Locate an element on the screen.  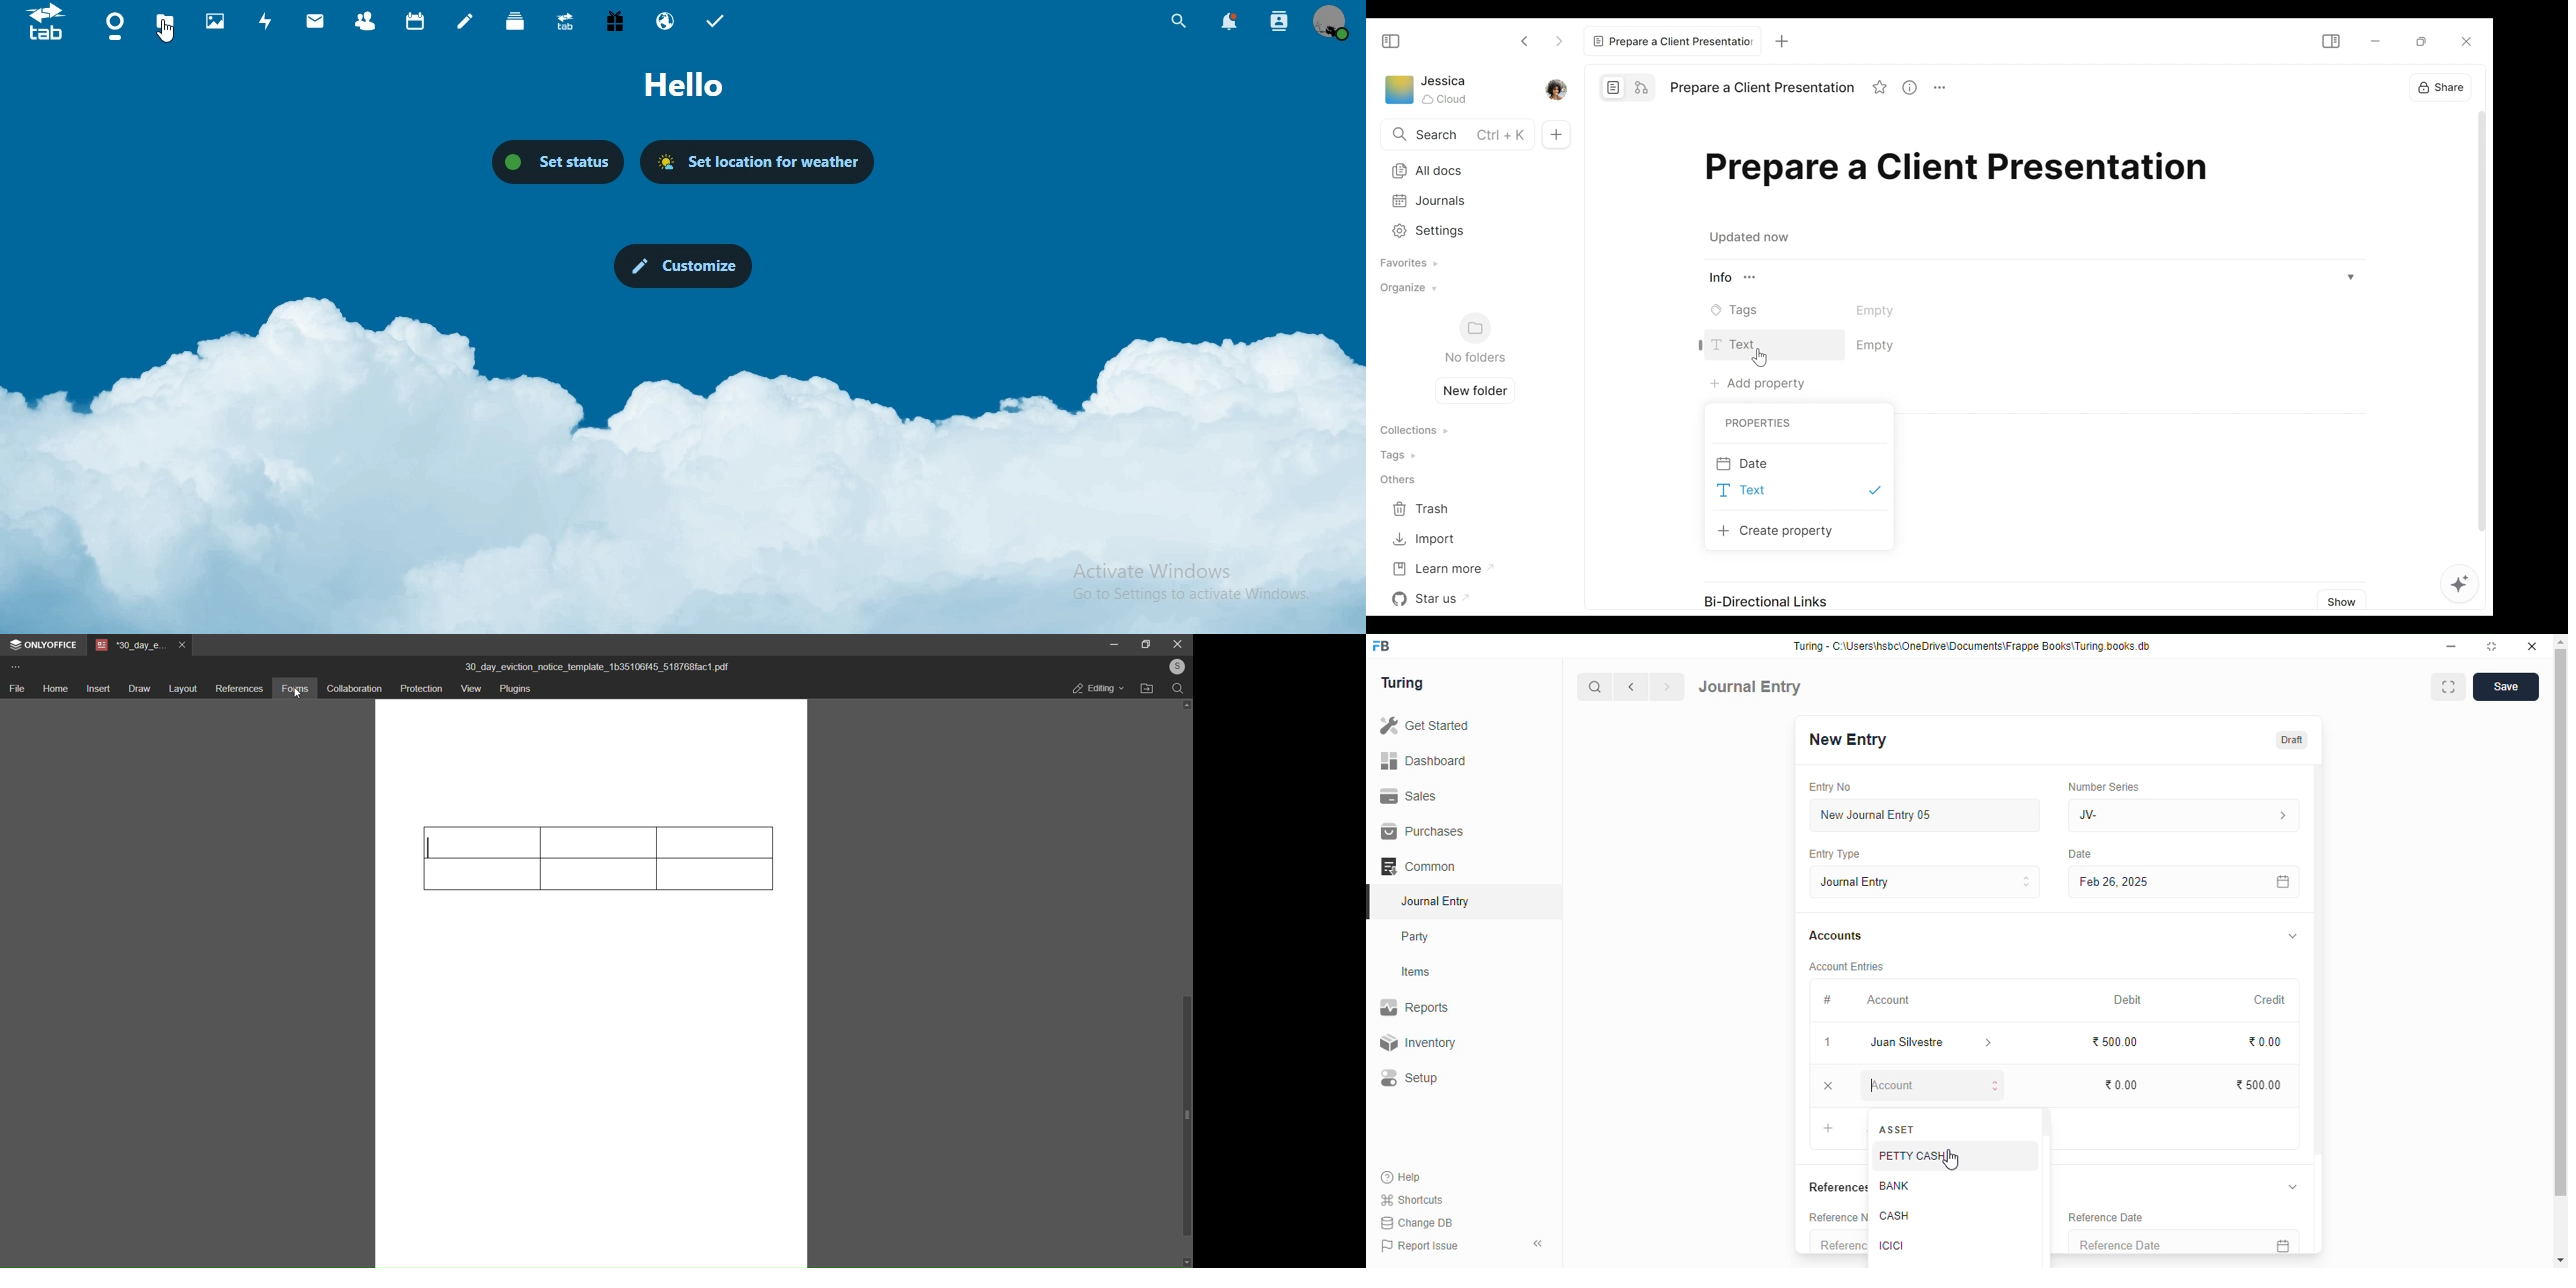
search contacts is located at coordinates (1278, 23).